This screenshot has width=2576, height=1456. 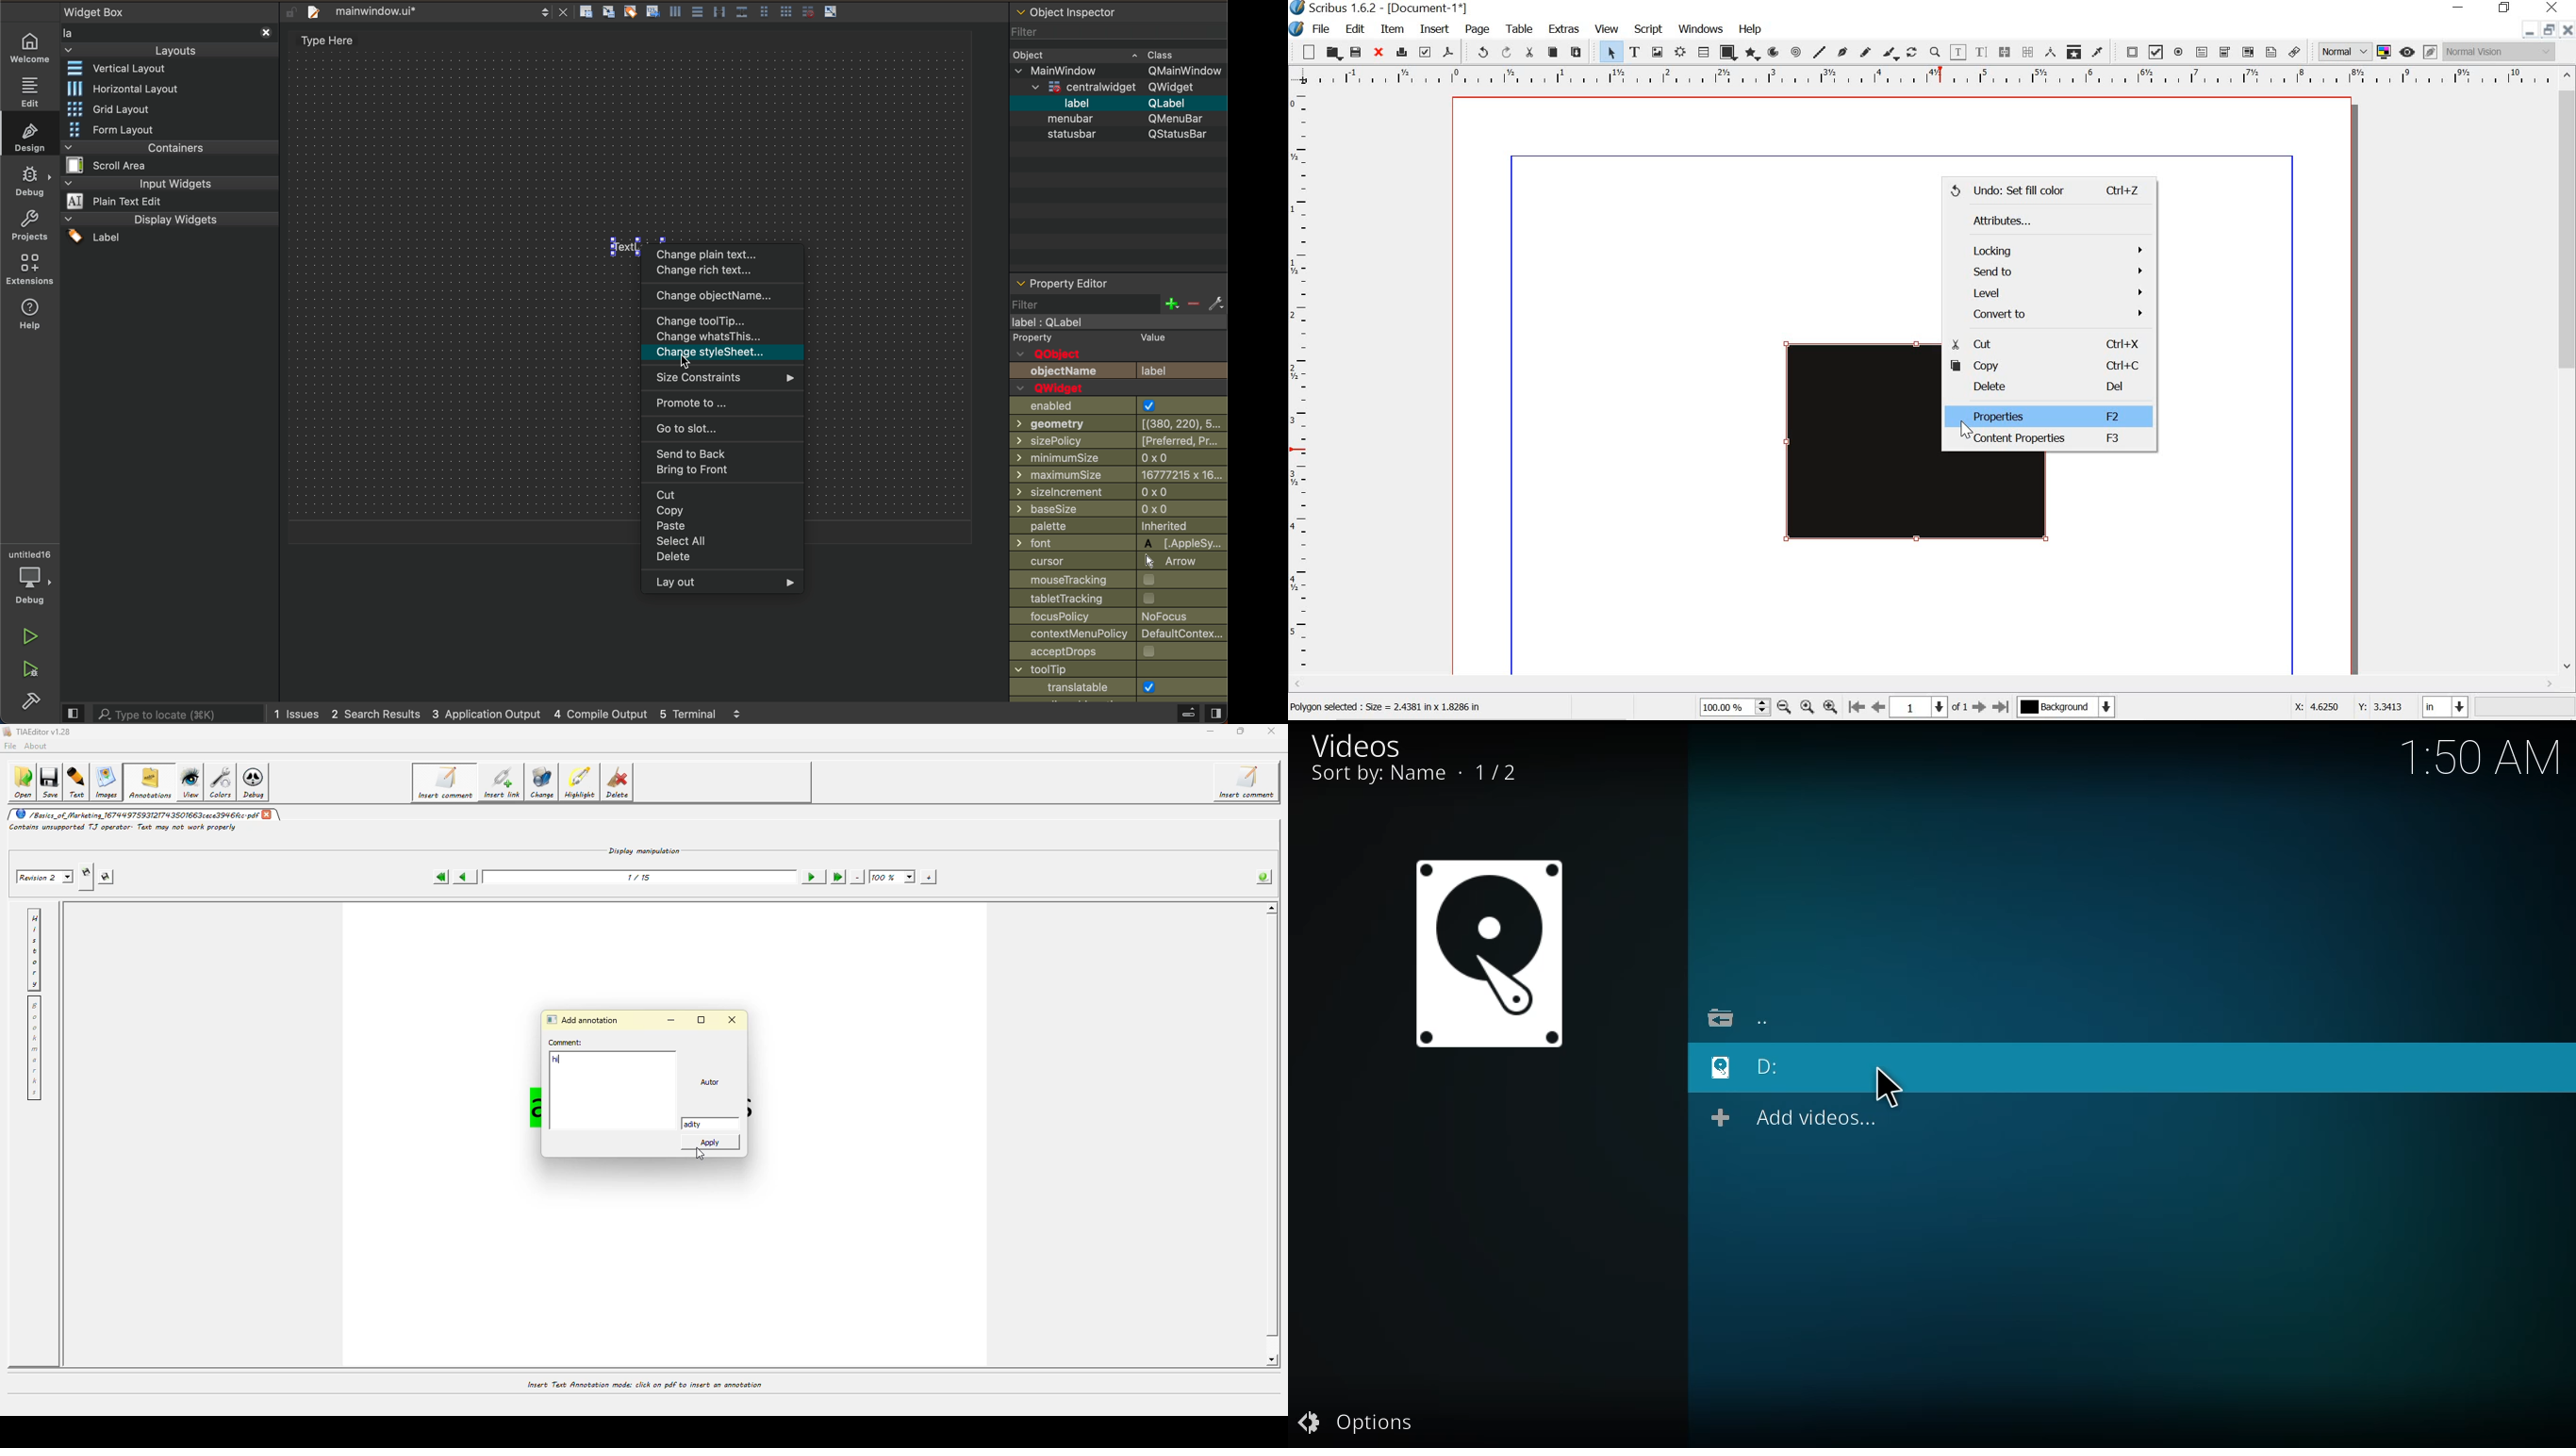 What do you see at coordinates (485, 714) in the screenshot?
I see `application output` at bounding box center [485, 714].